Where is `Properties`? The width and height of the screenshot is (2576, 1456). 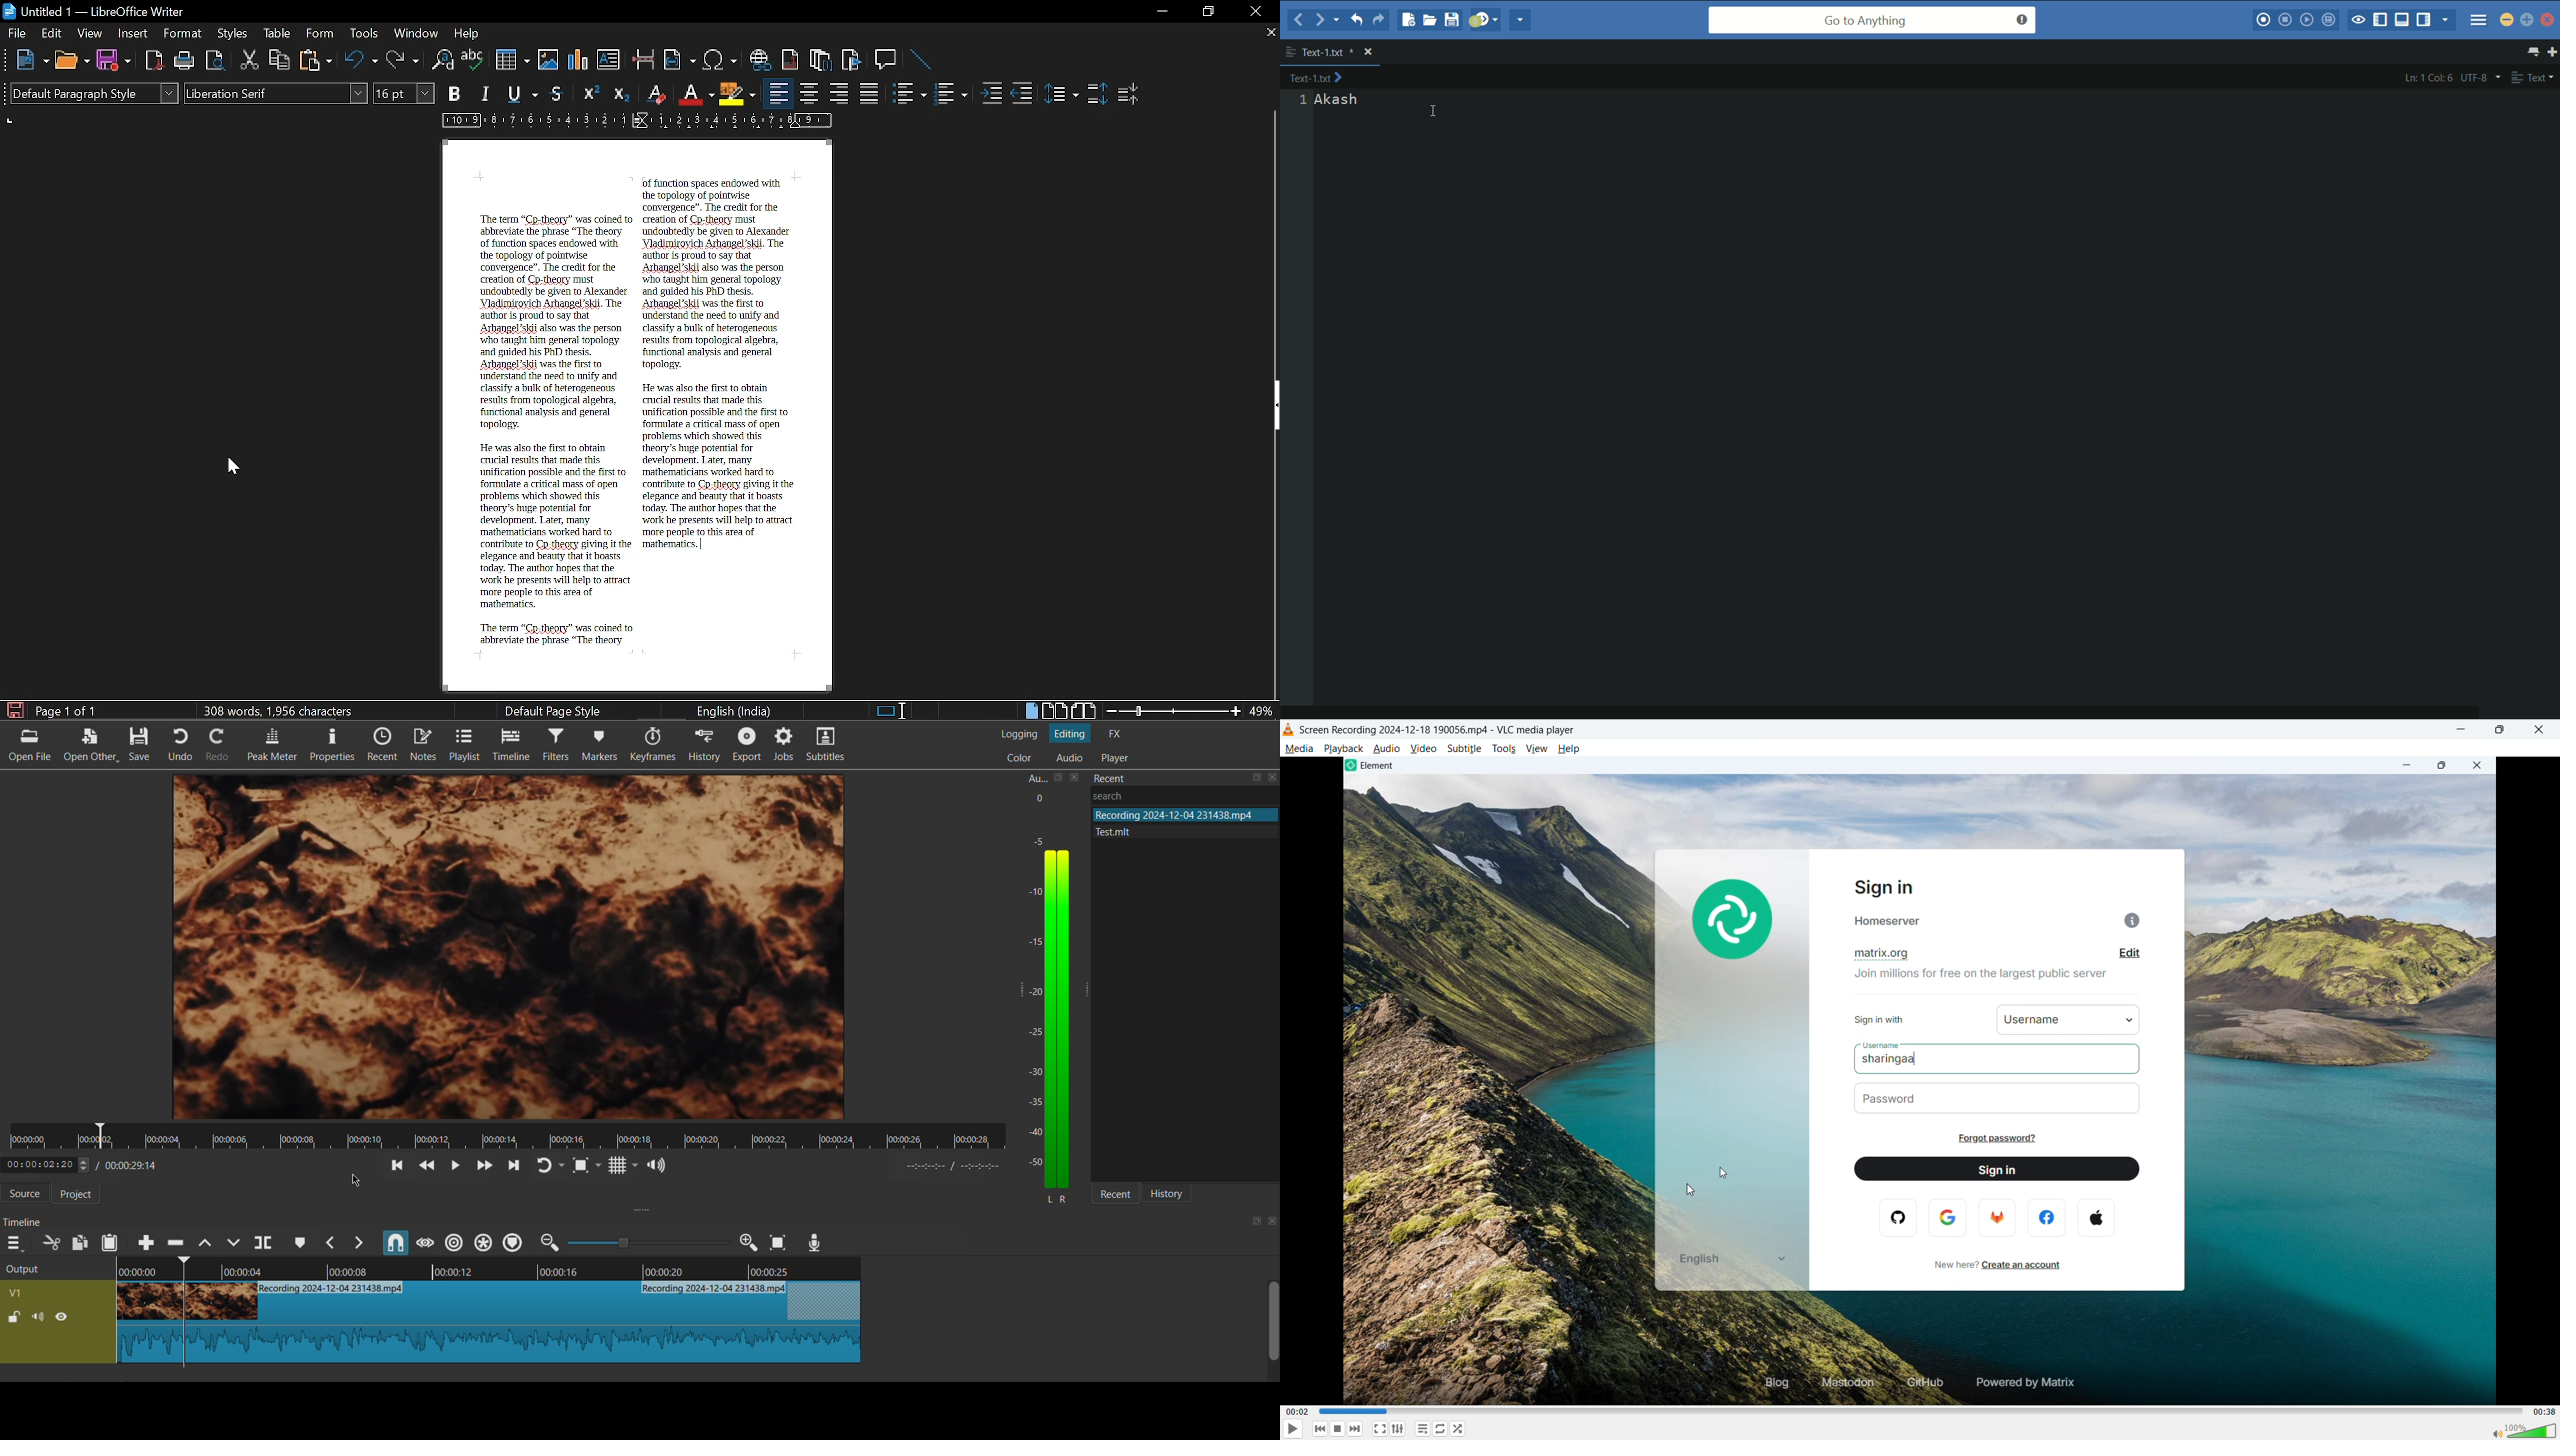 Properties is located at coordinates (330, 745).